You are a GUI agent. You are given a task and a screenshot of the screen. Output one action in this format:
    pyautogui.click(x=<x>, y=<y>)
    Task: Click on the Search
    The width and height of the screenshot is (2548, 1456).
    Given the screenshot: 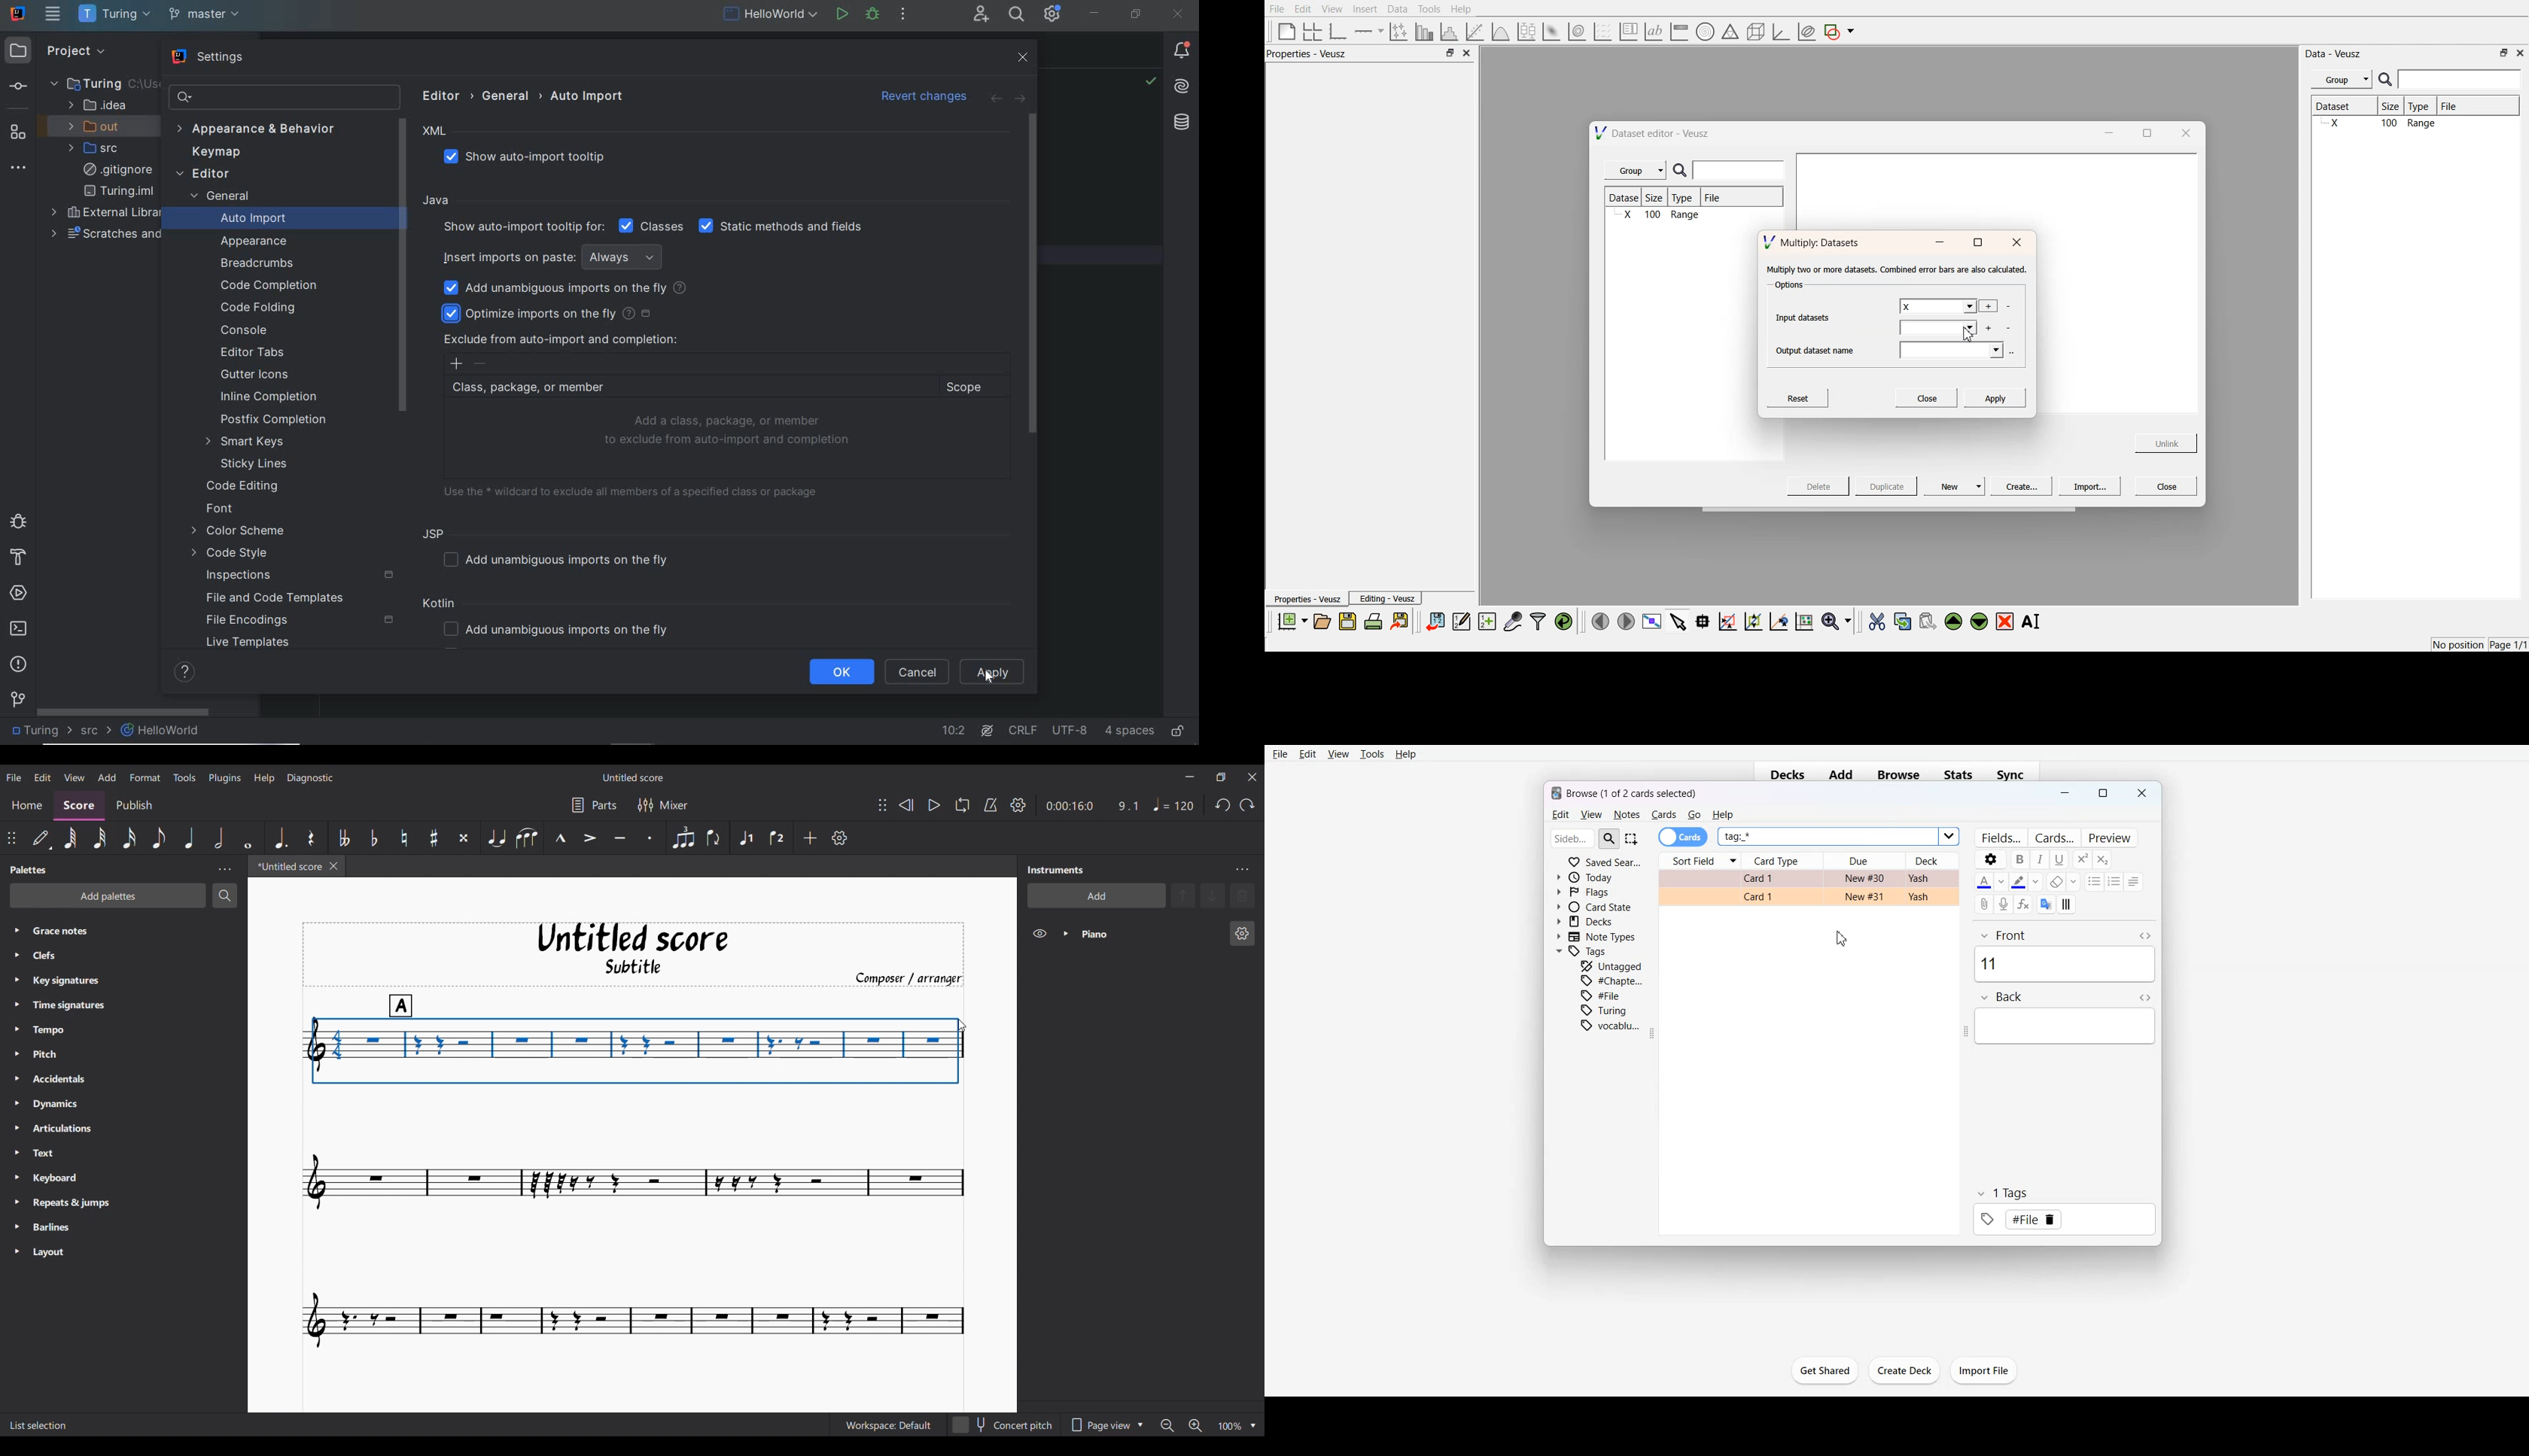 What is the action you would take?
    pyautogui.click(x=225, y=895)
    